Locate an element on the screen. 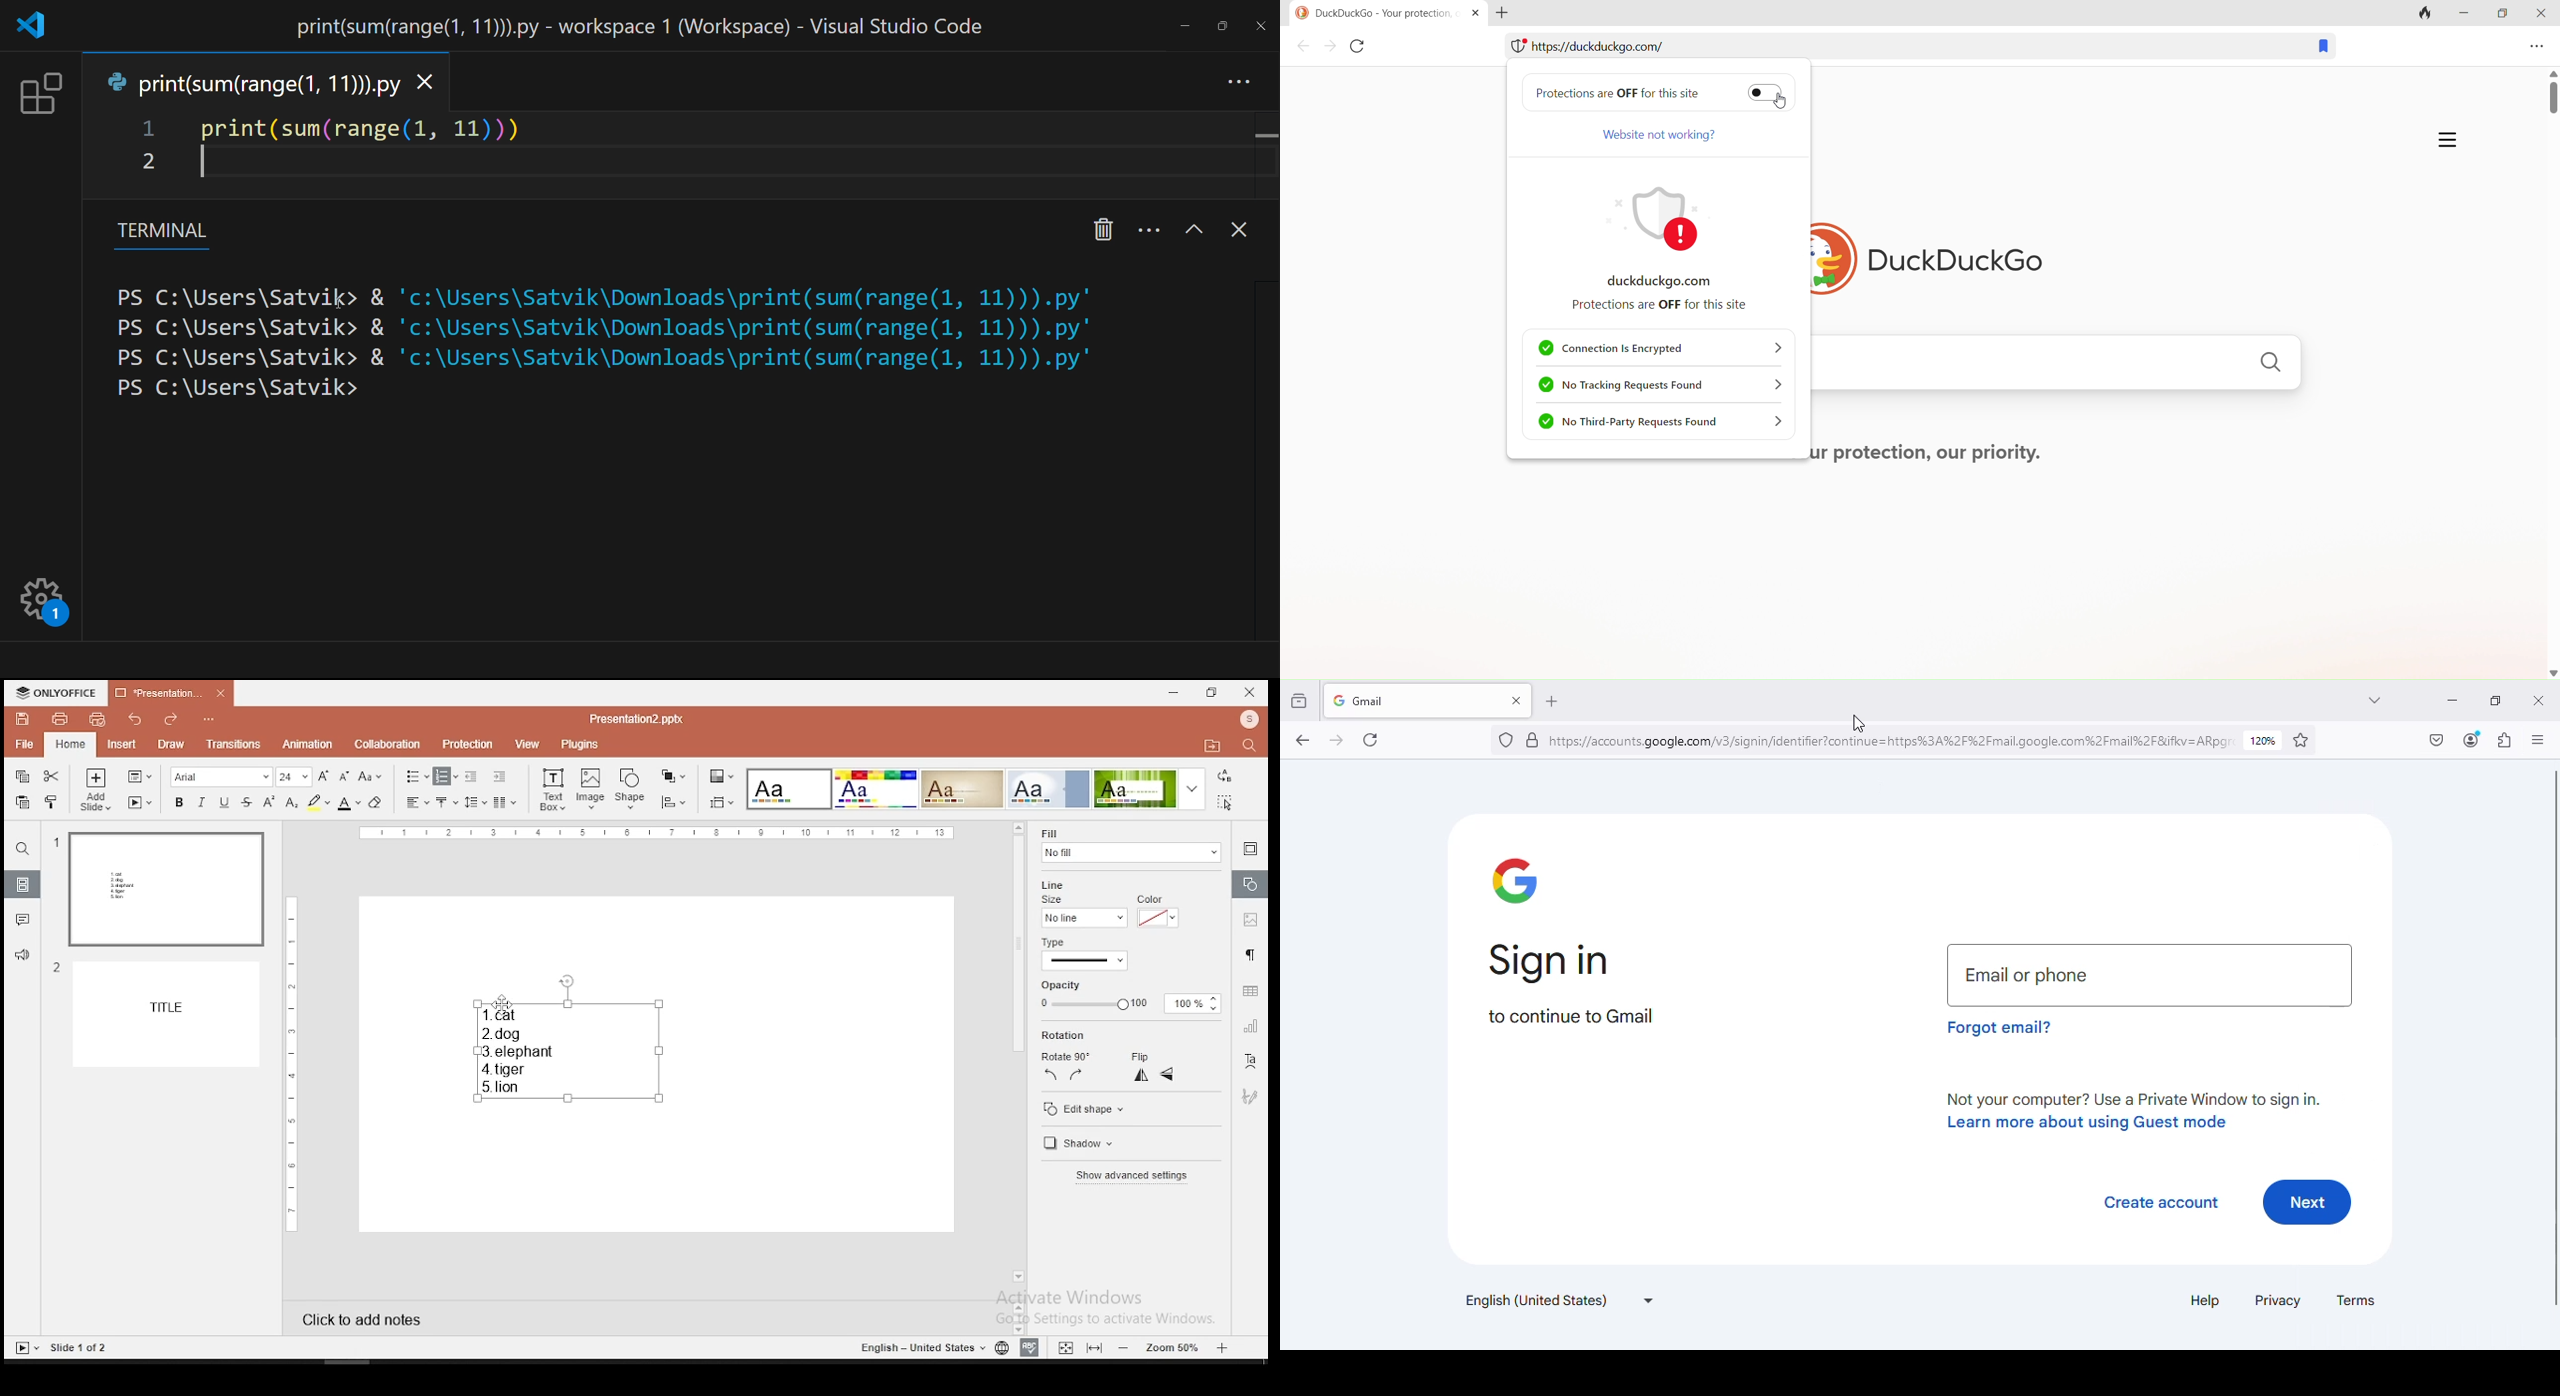  go back one page is located at coordinates (1303, 740).